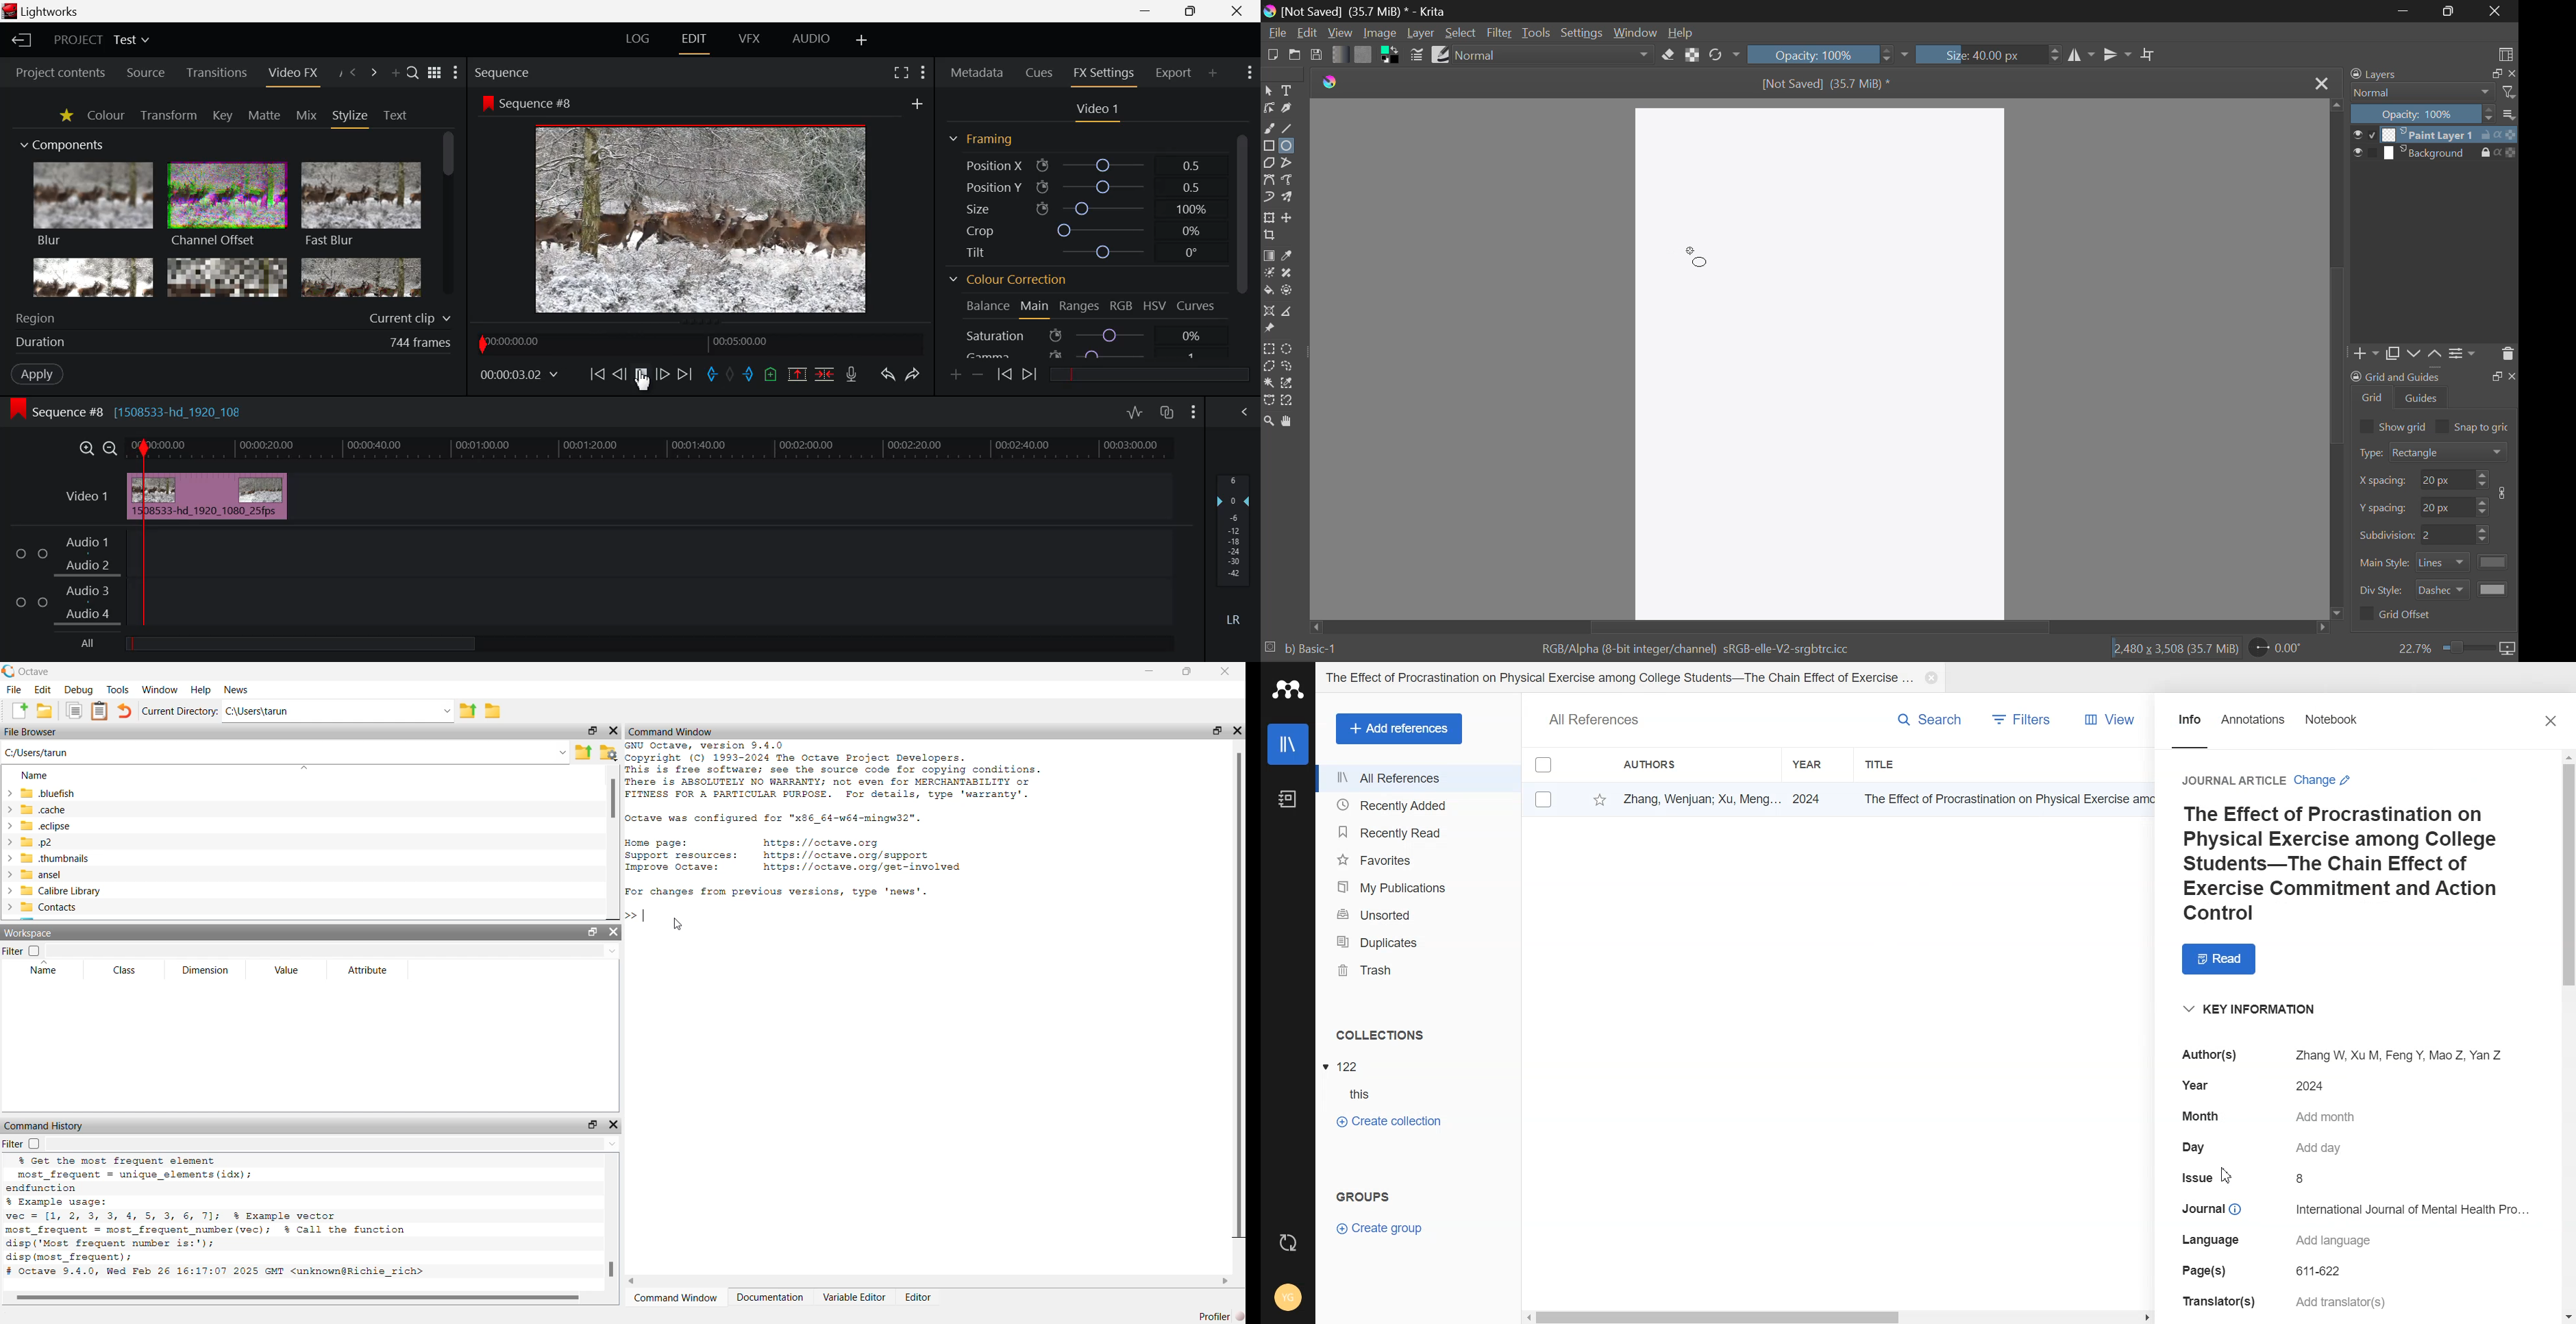 The width and height of the screenshot is (2576, 1344). What do you see at coordinates (493, 710) in the screenshot?
I see `Browse Directions` at bounding box center [493, 710].